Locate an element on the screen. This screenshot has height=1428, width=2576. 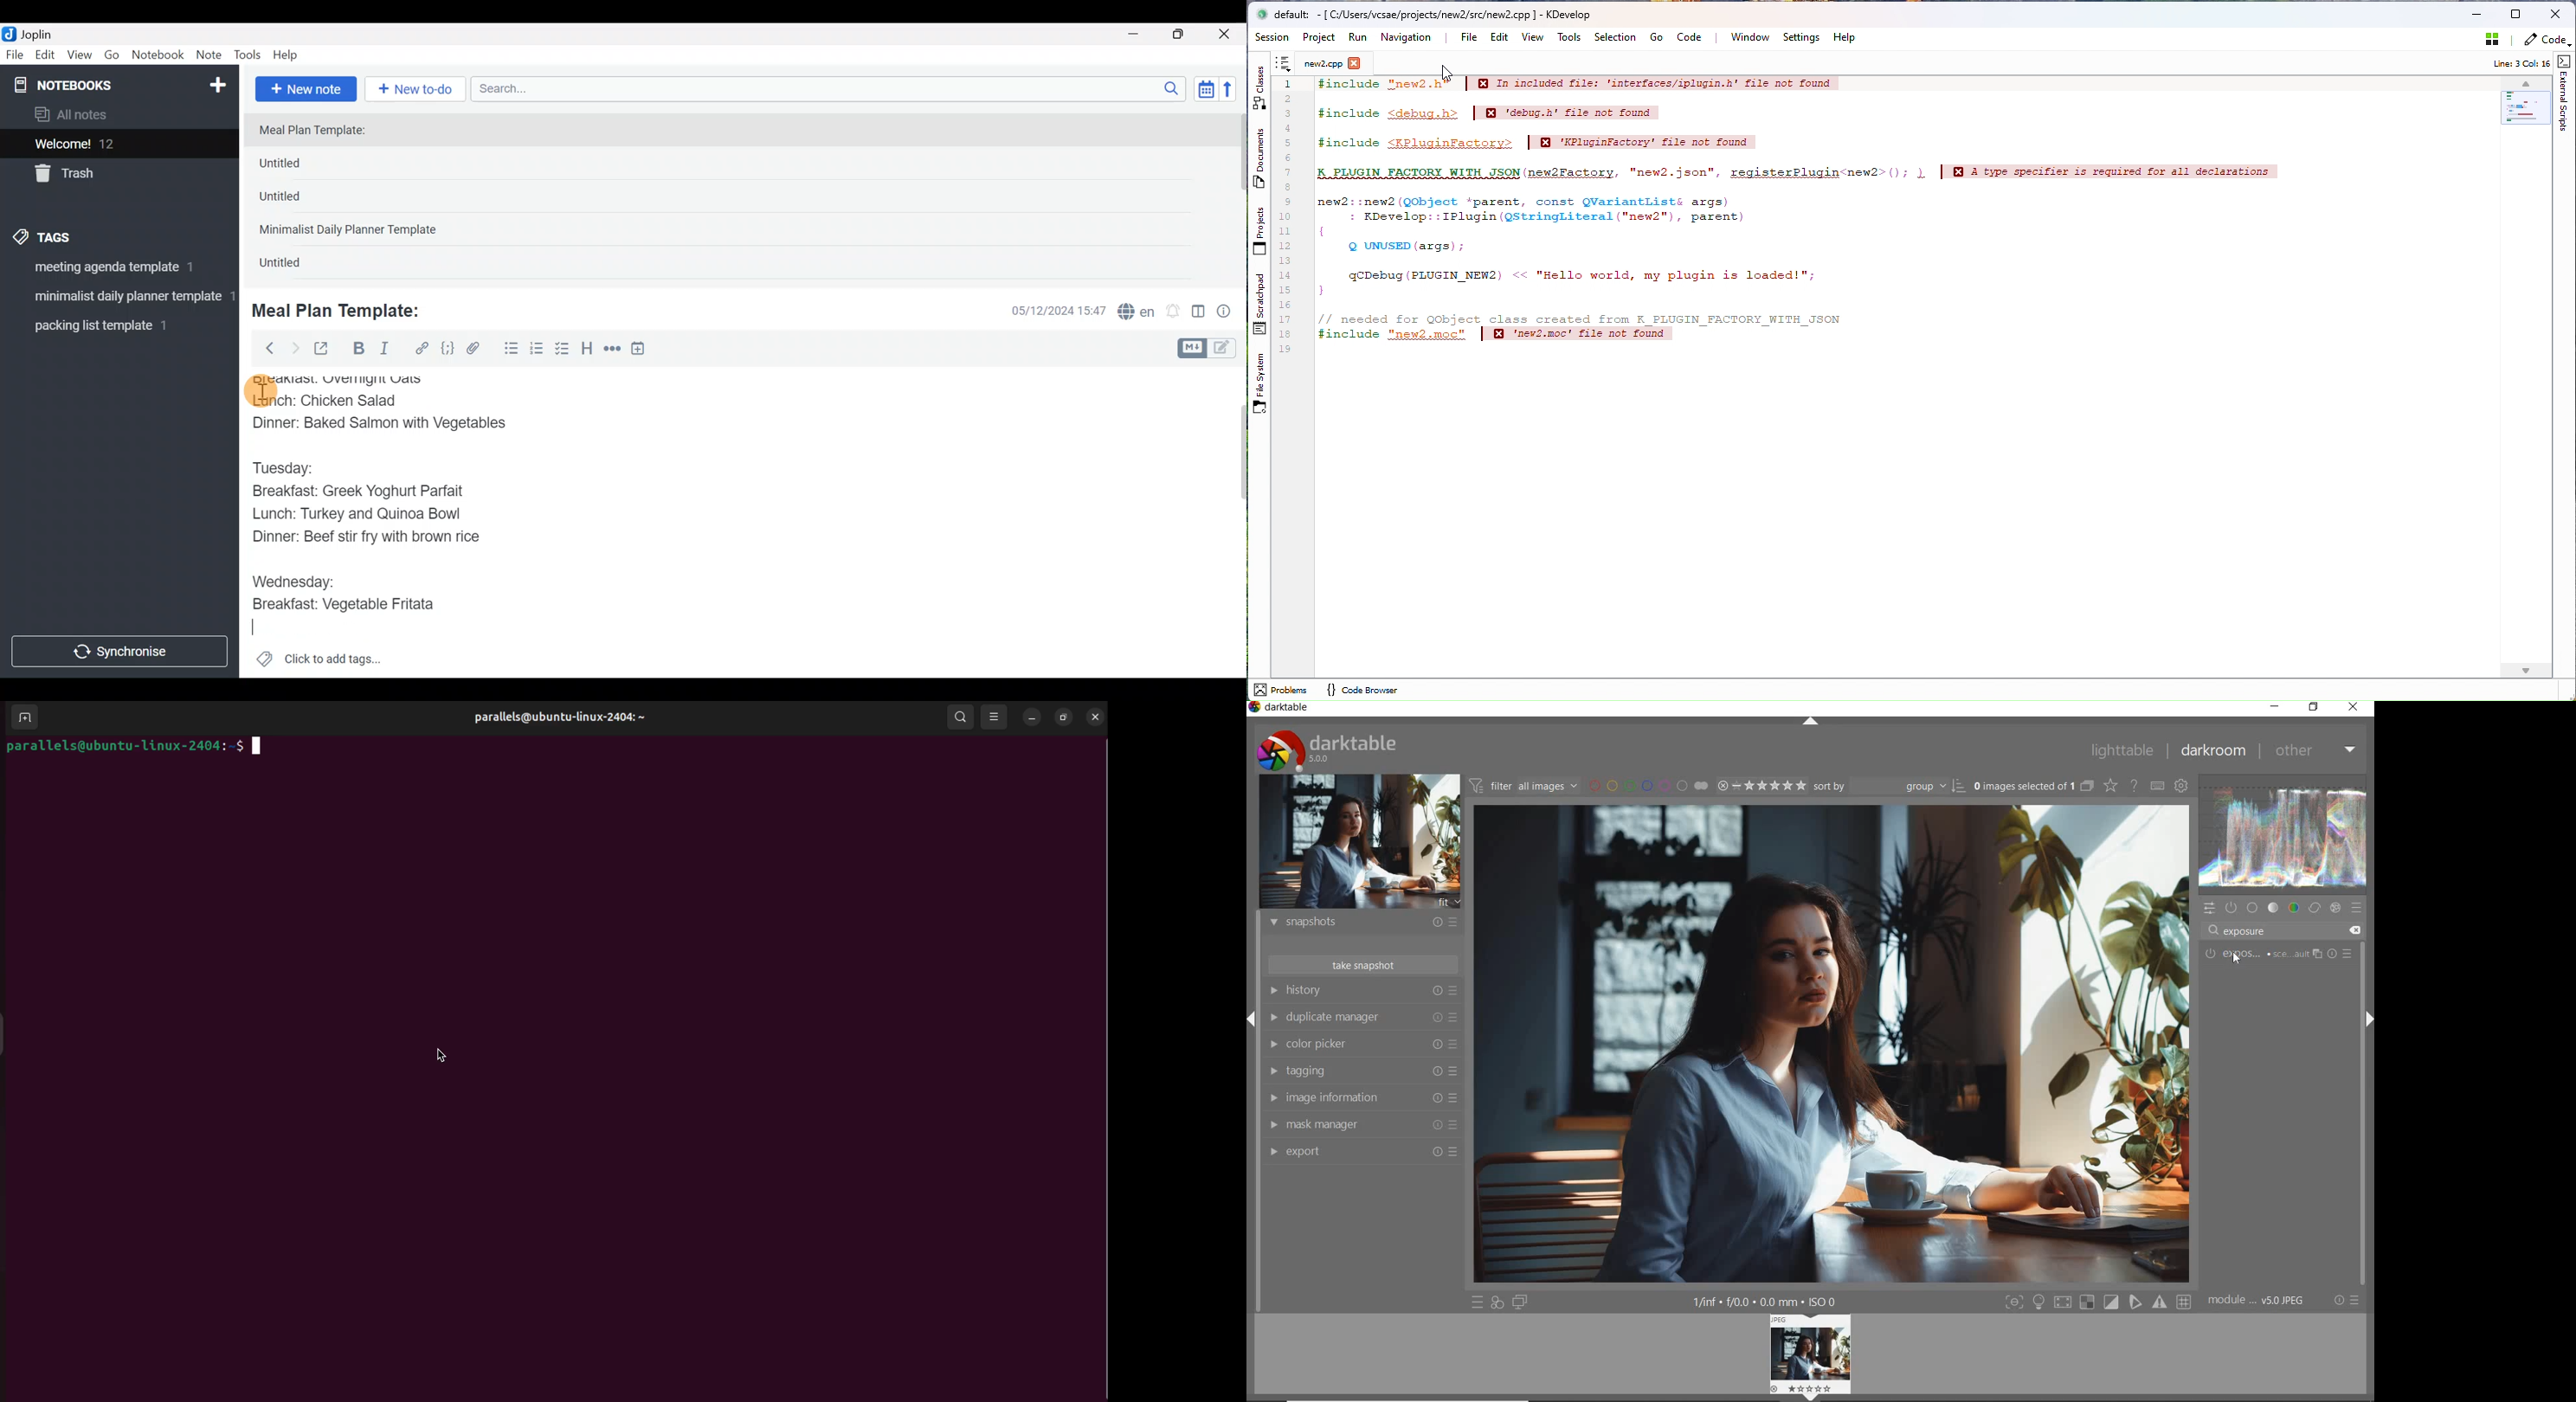
All notes is located at coordinates (116, 116).